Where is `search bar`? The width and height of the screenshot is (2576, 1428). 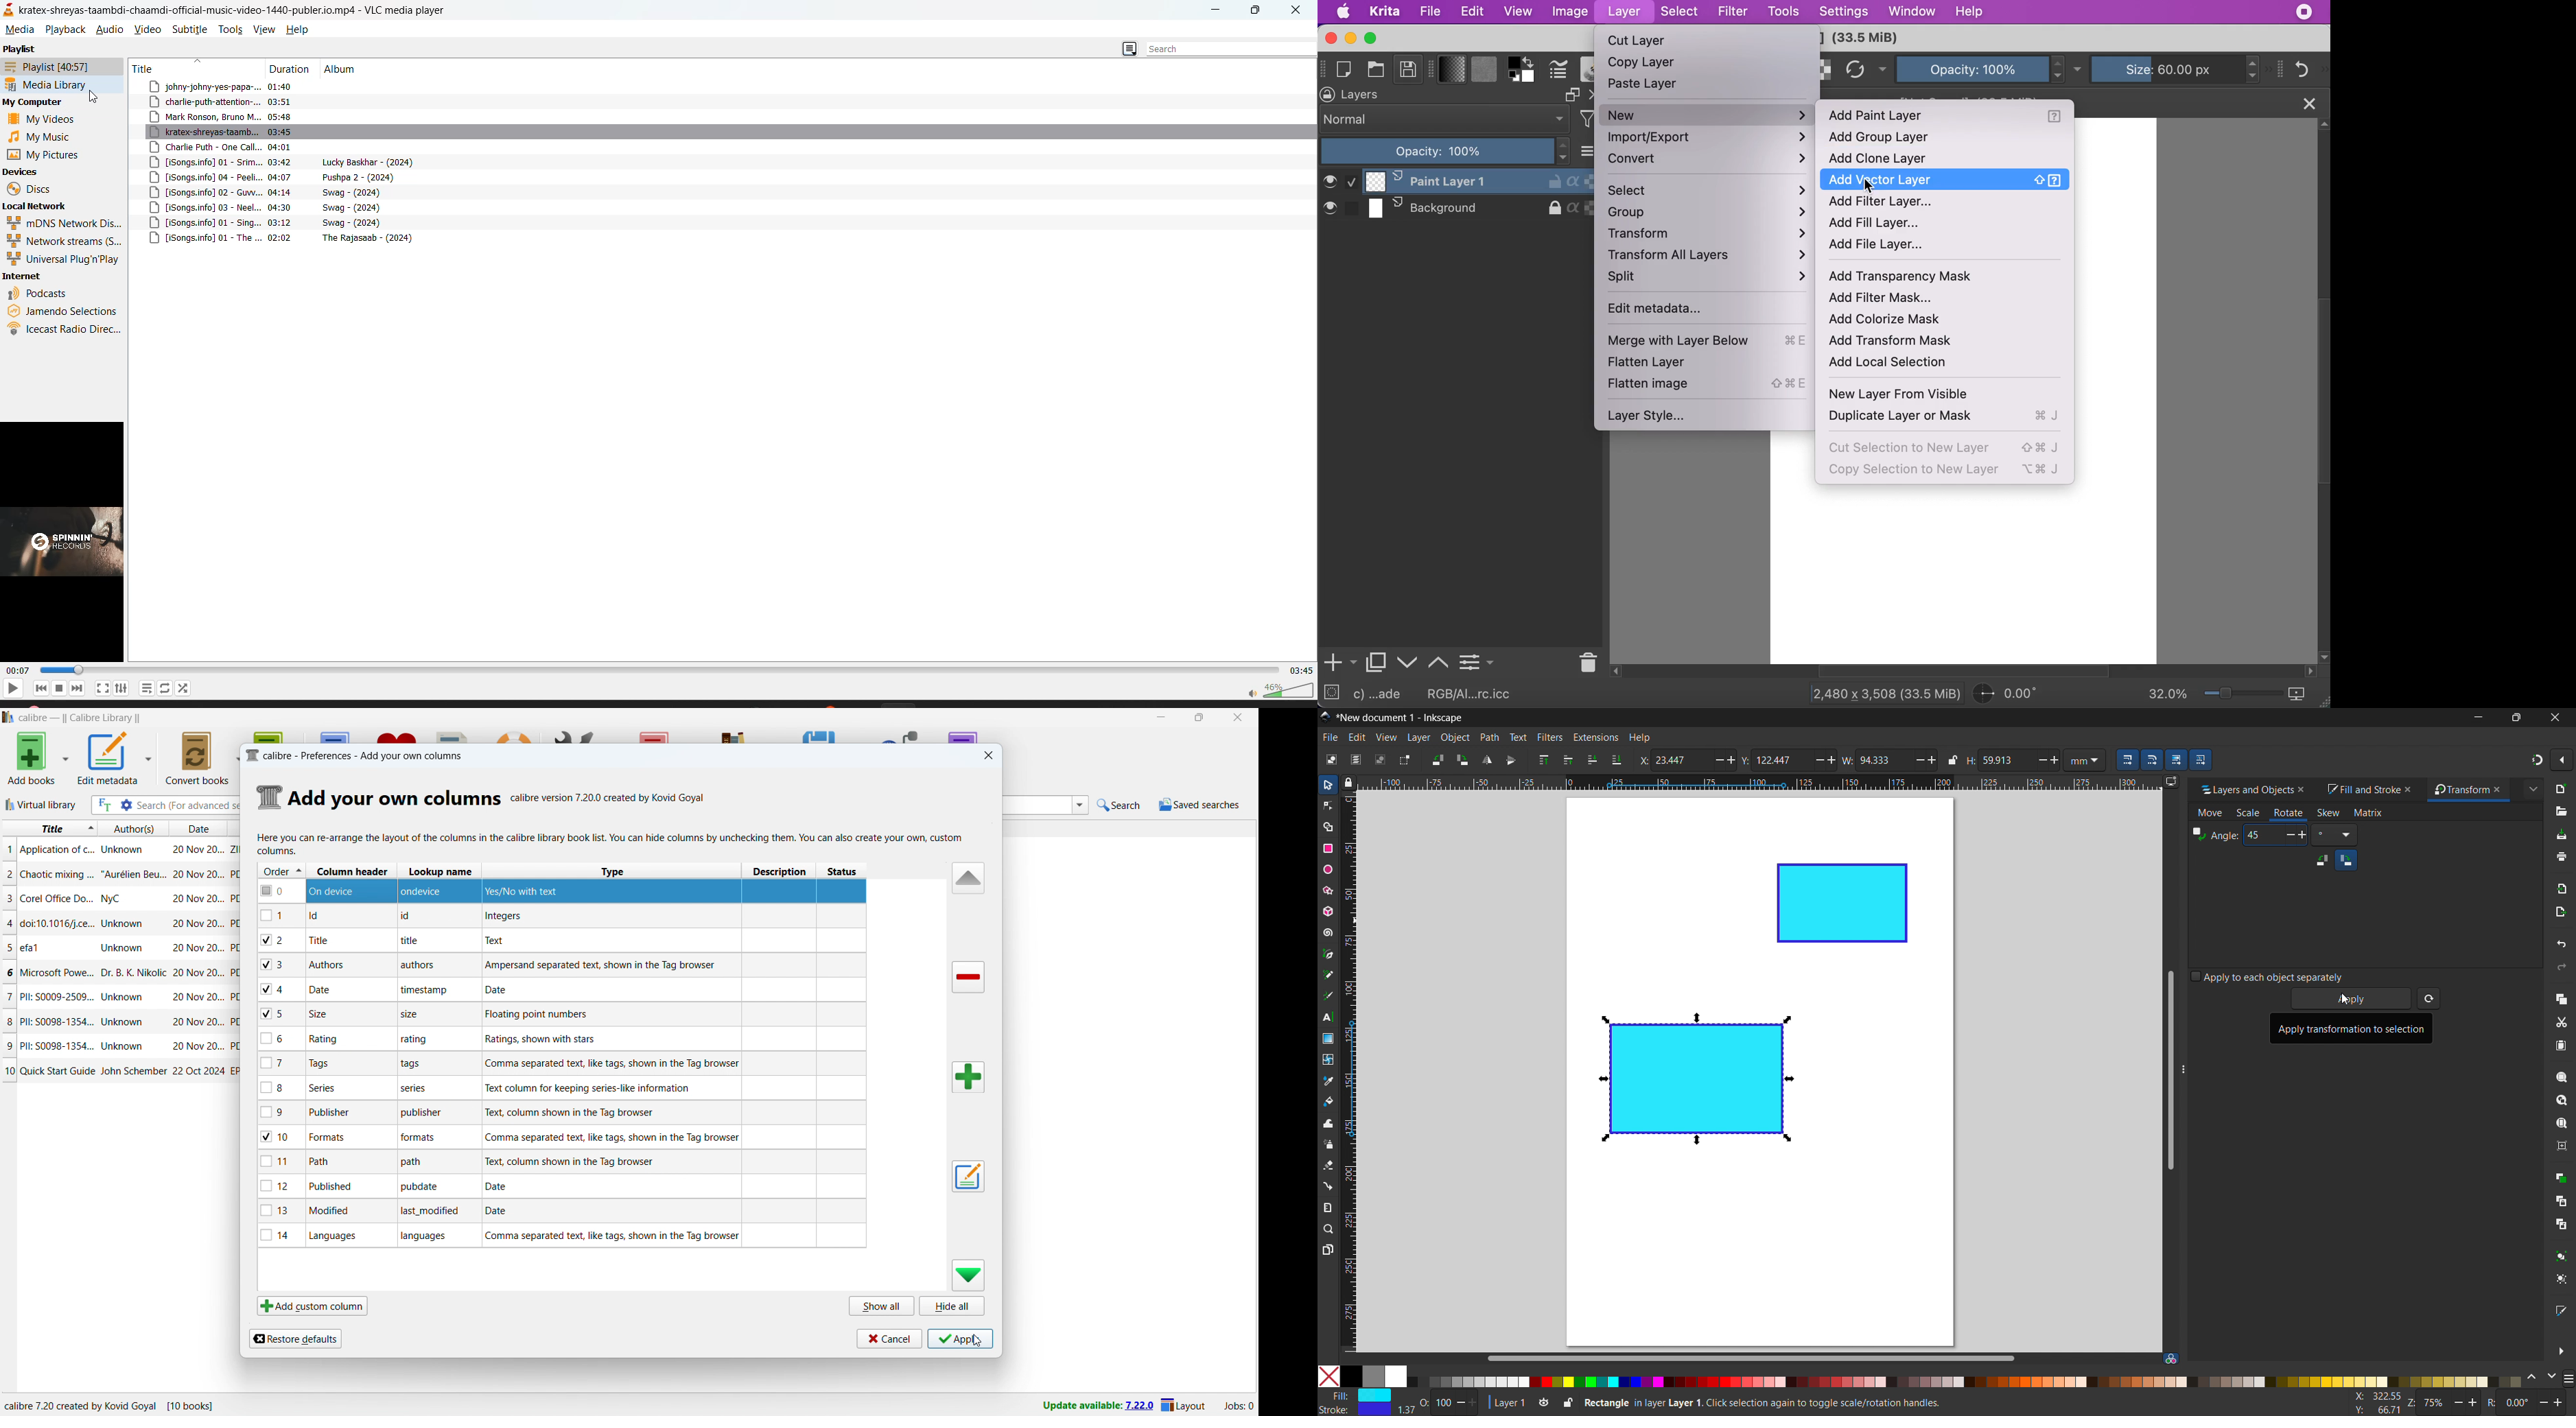
search bar is located at coordinates (189, 805).